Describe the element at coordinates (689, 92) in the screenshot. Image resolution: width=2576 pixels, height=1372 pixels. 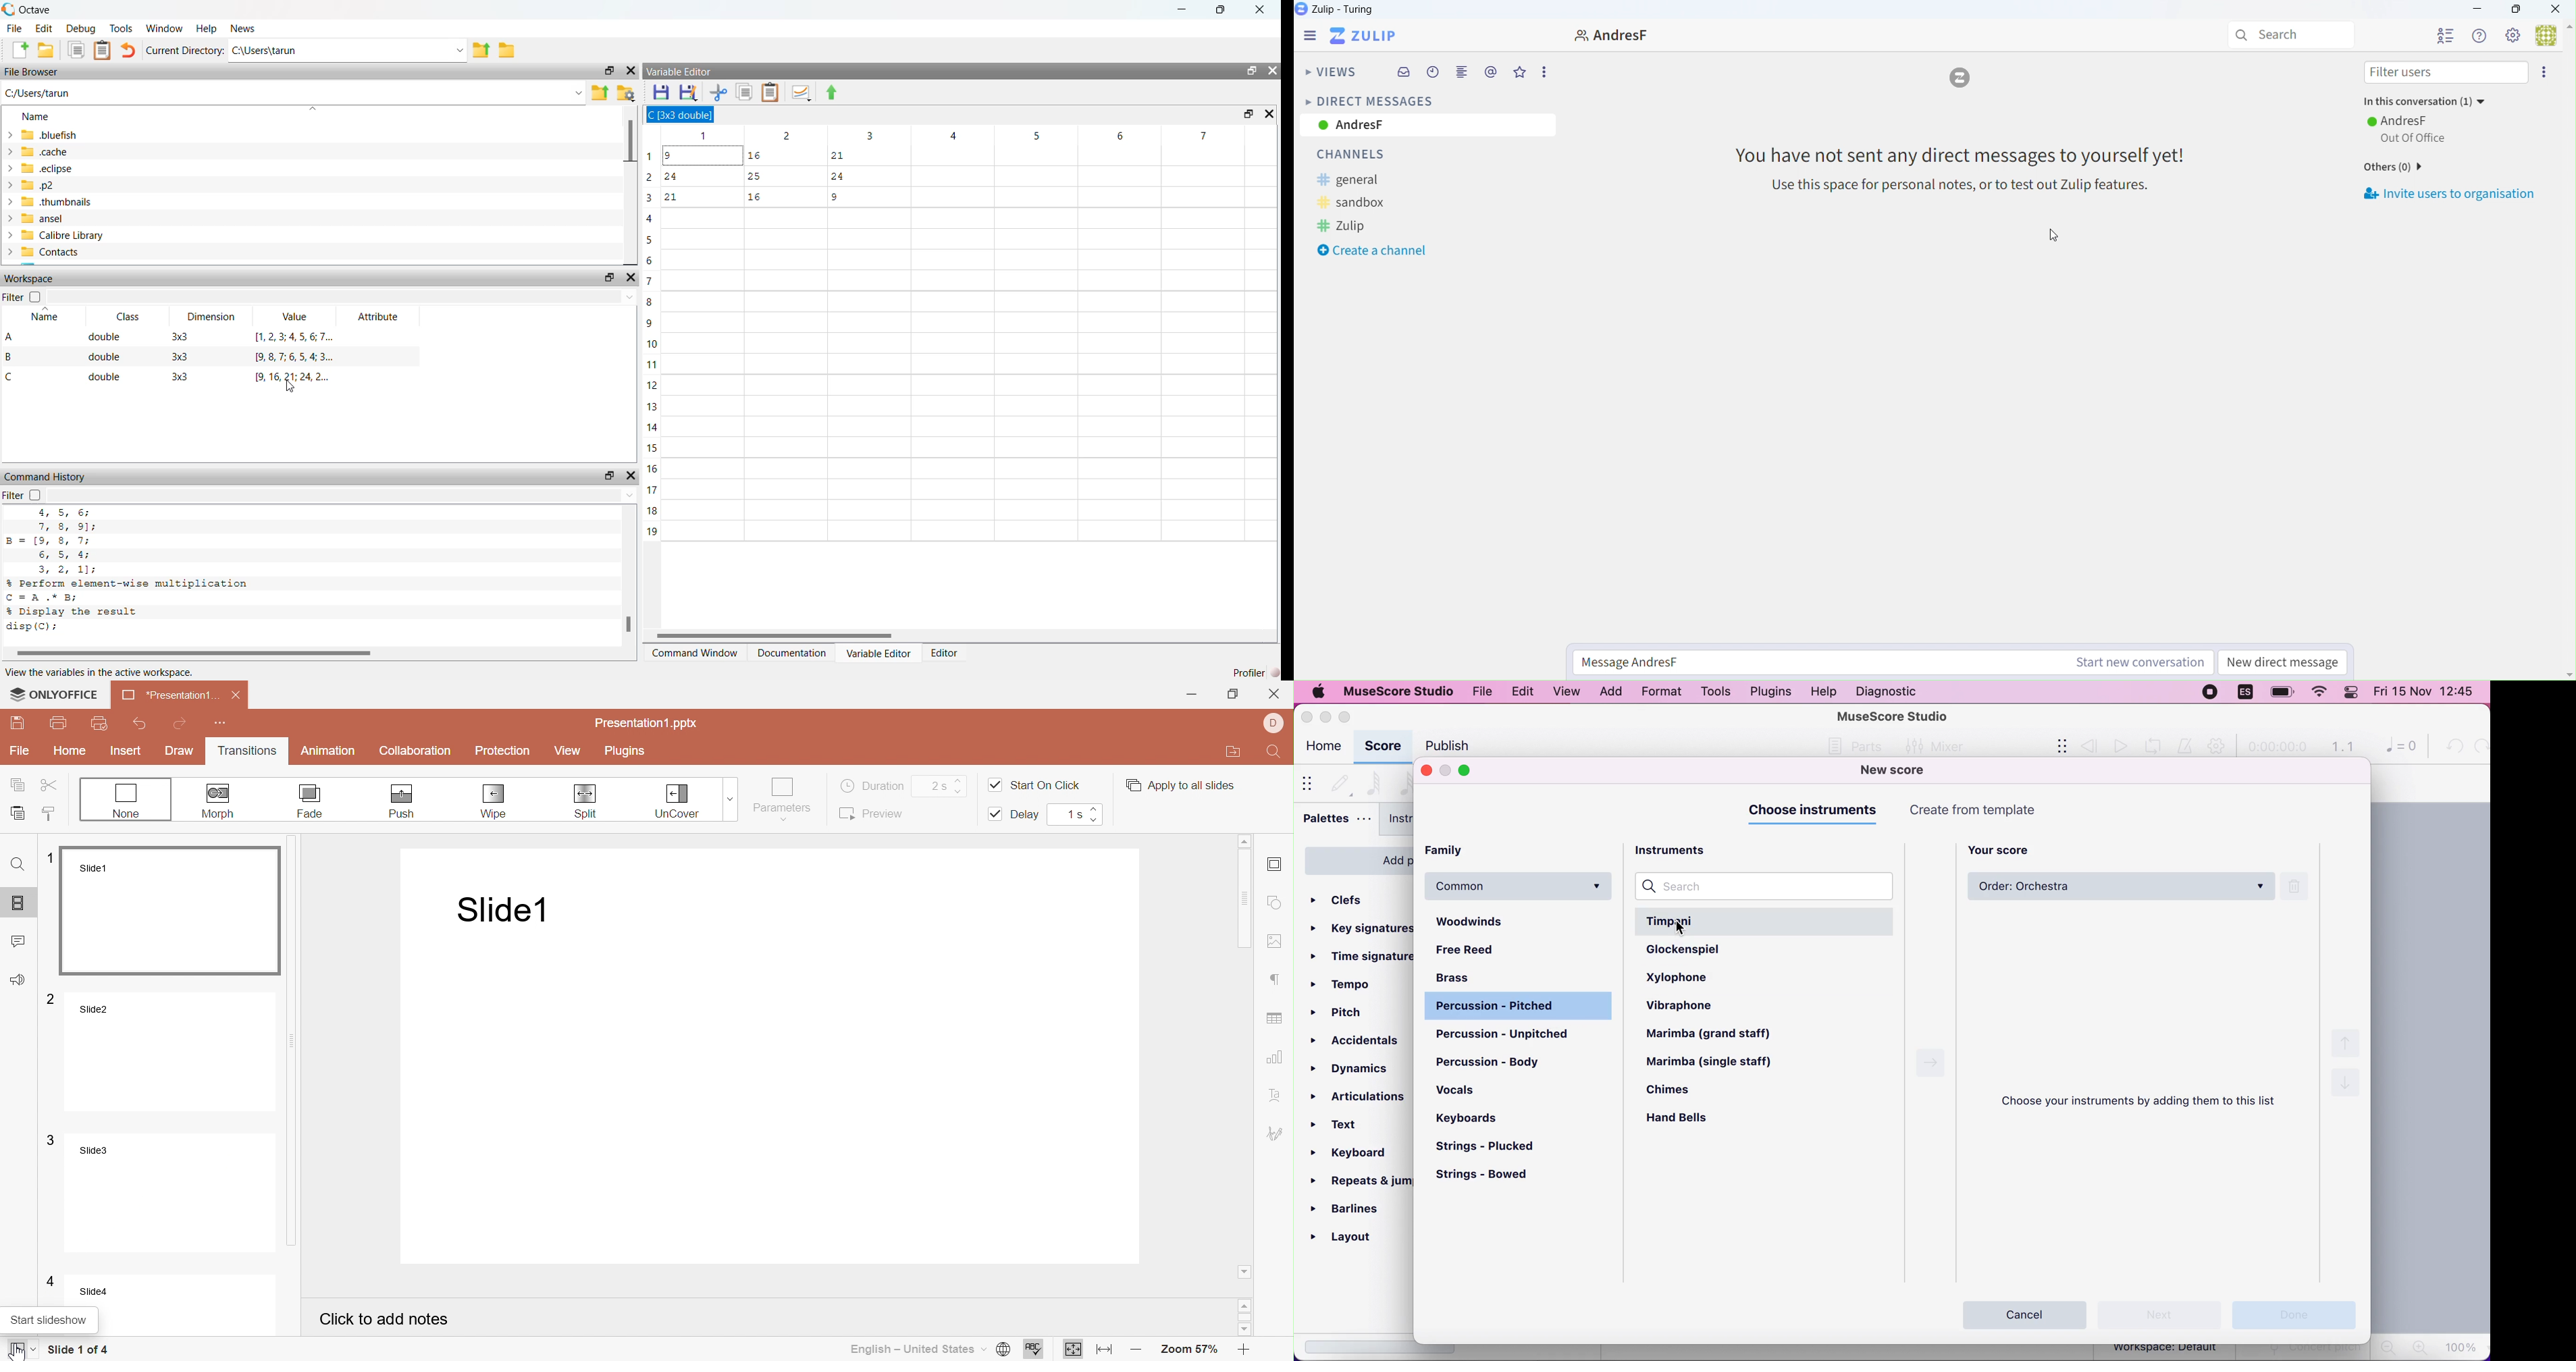
I see `Save As` at that location.